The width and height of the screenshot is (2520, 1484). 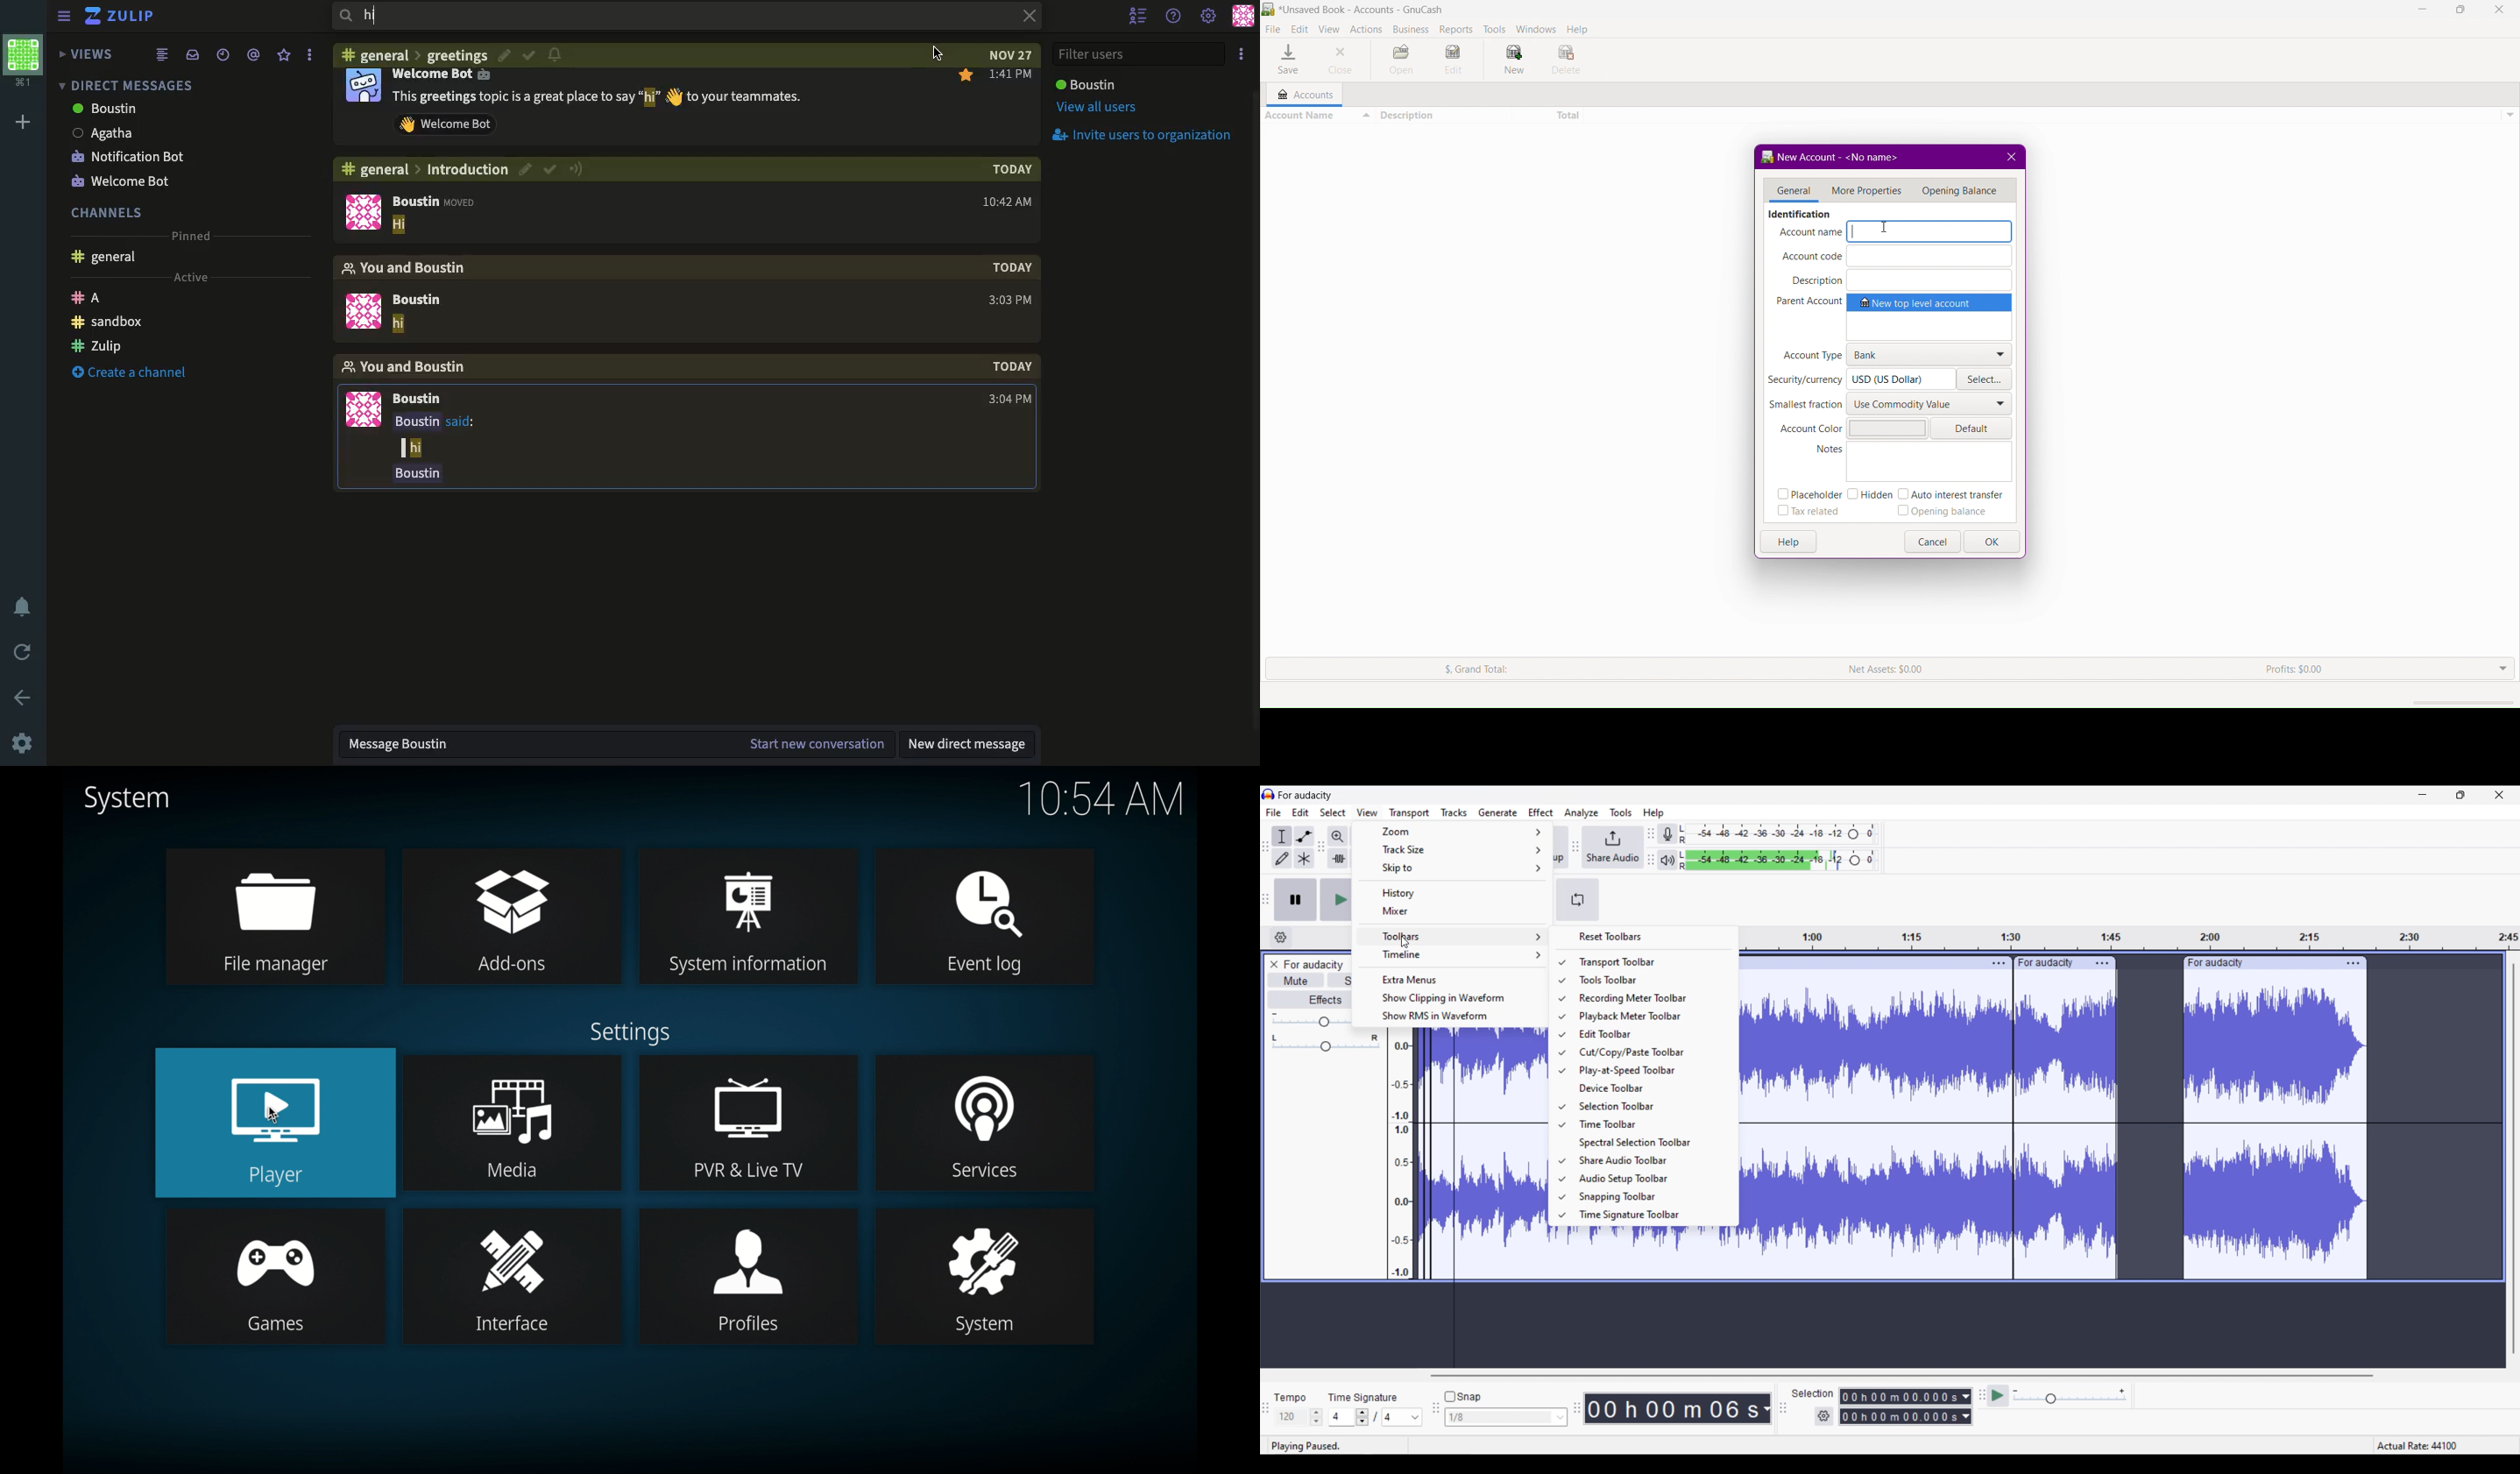 What do you see at coordinates (1975, 428) in the screenshot?
I see `Default` at bounding box center [1975, 428].